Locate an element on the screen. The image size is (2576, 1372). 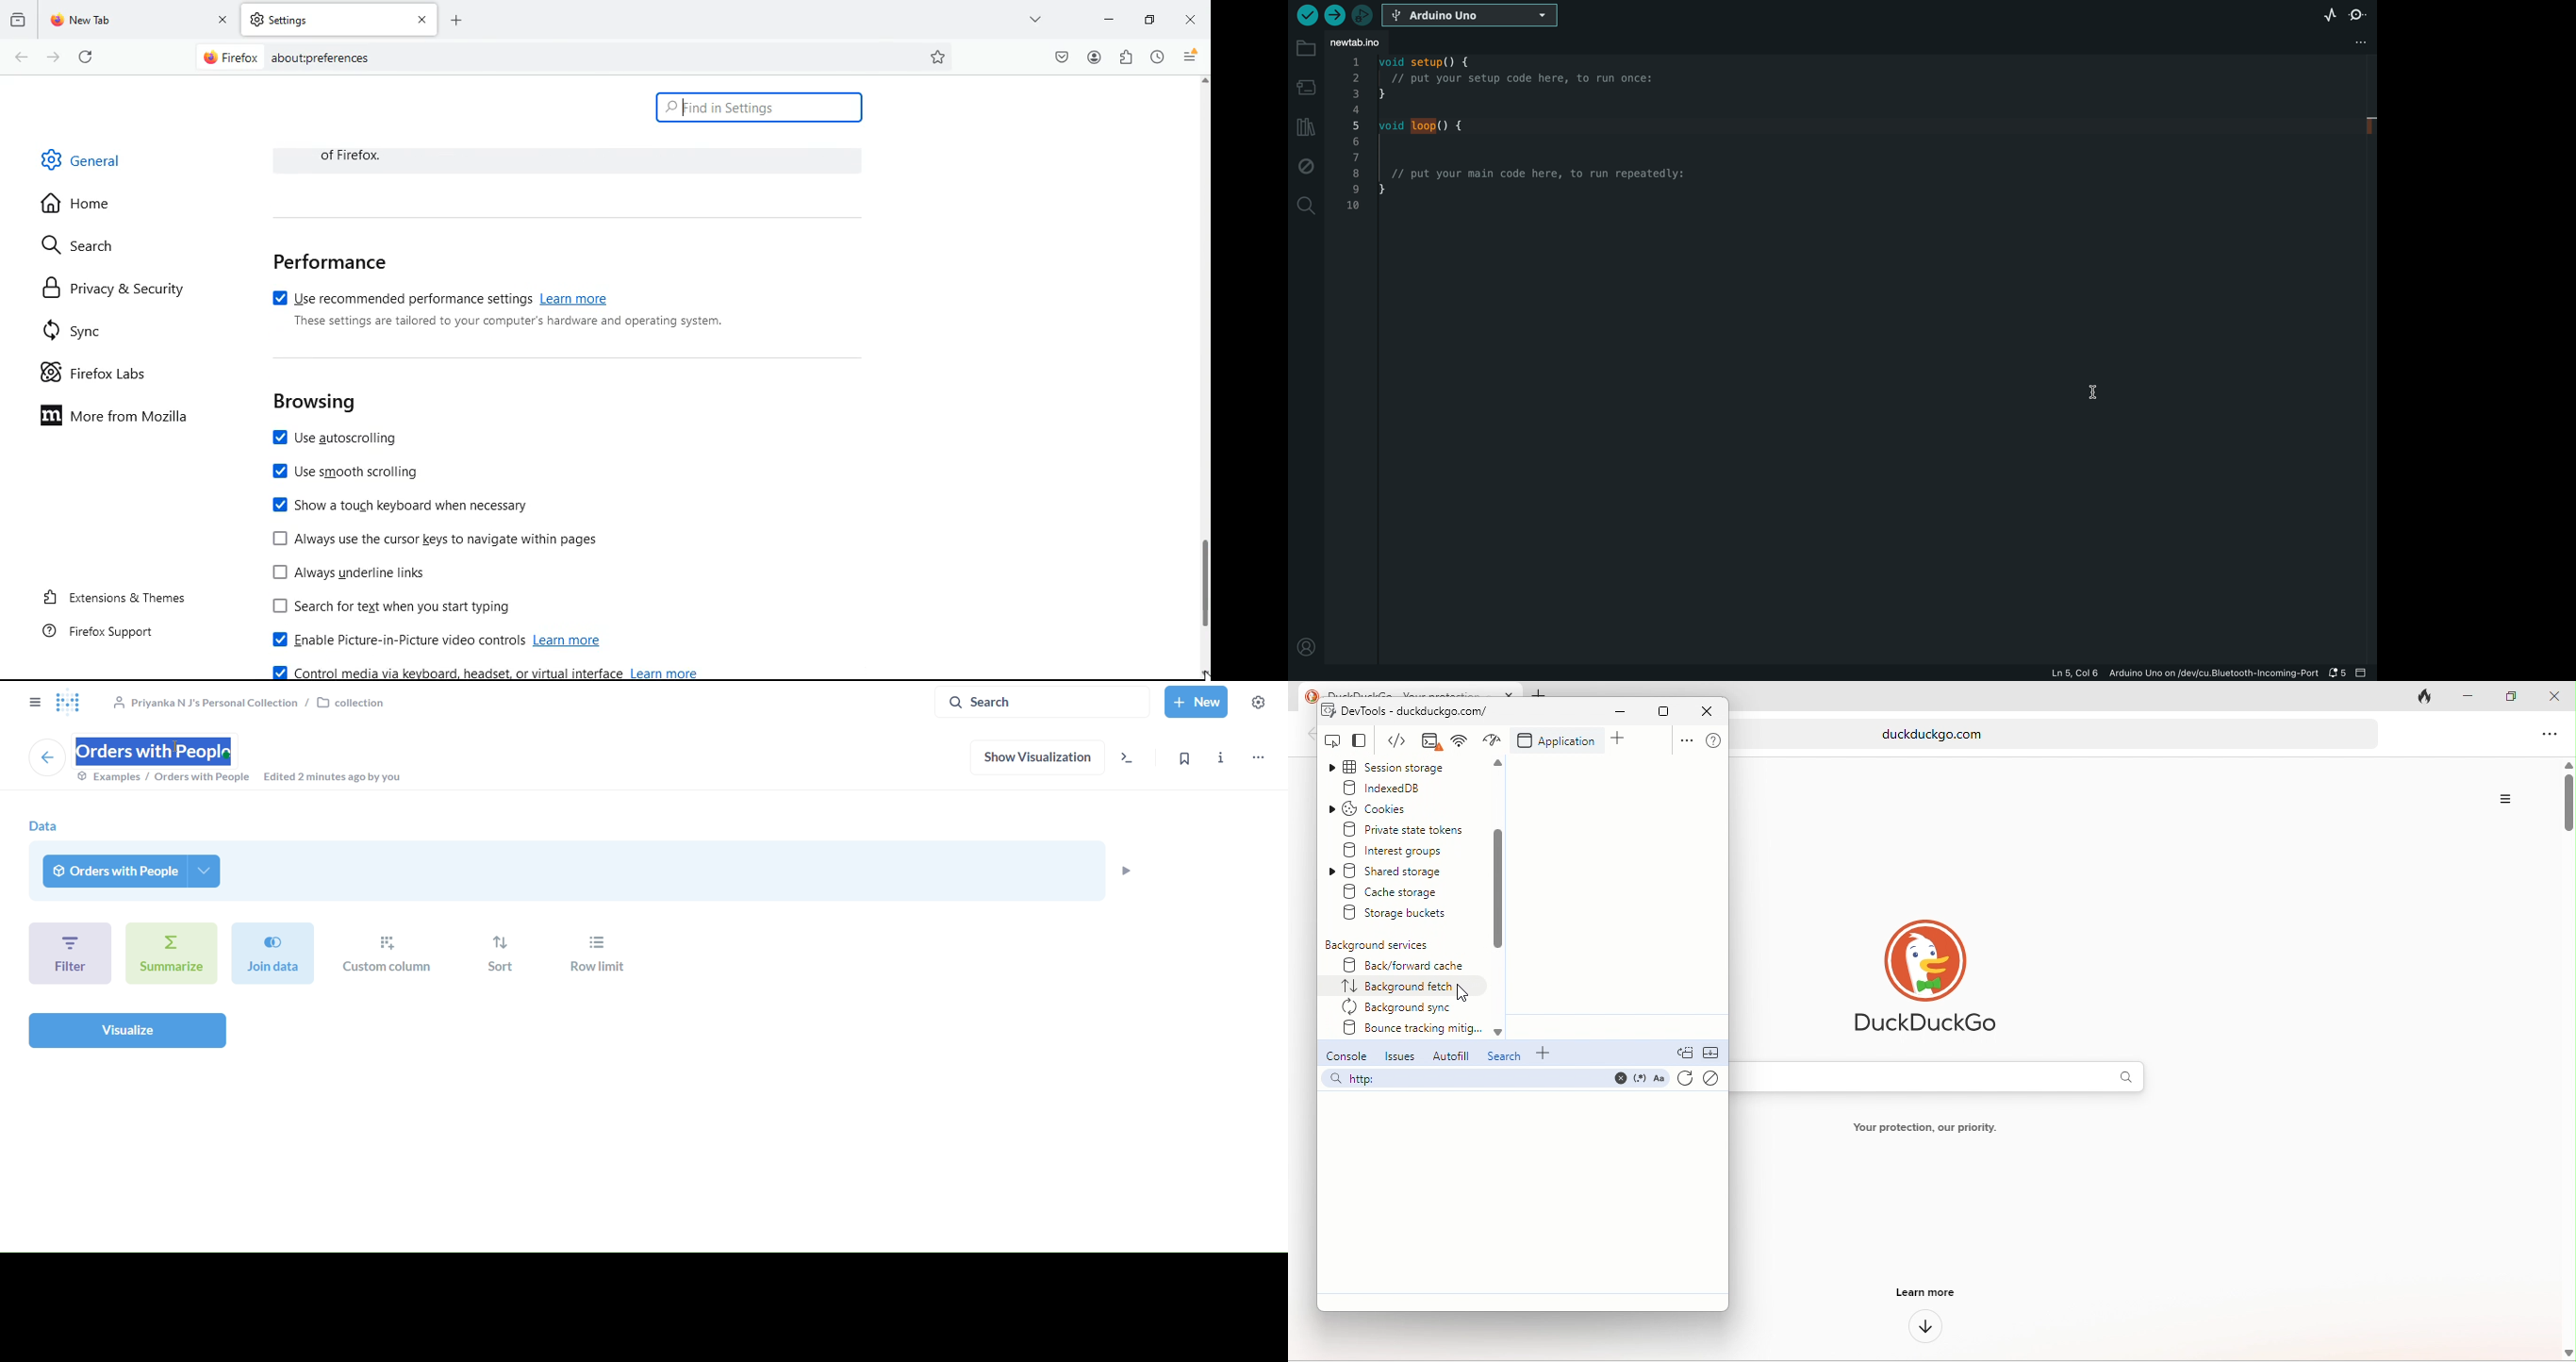
menu is located at coordinates (1191, 57).